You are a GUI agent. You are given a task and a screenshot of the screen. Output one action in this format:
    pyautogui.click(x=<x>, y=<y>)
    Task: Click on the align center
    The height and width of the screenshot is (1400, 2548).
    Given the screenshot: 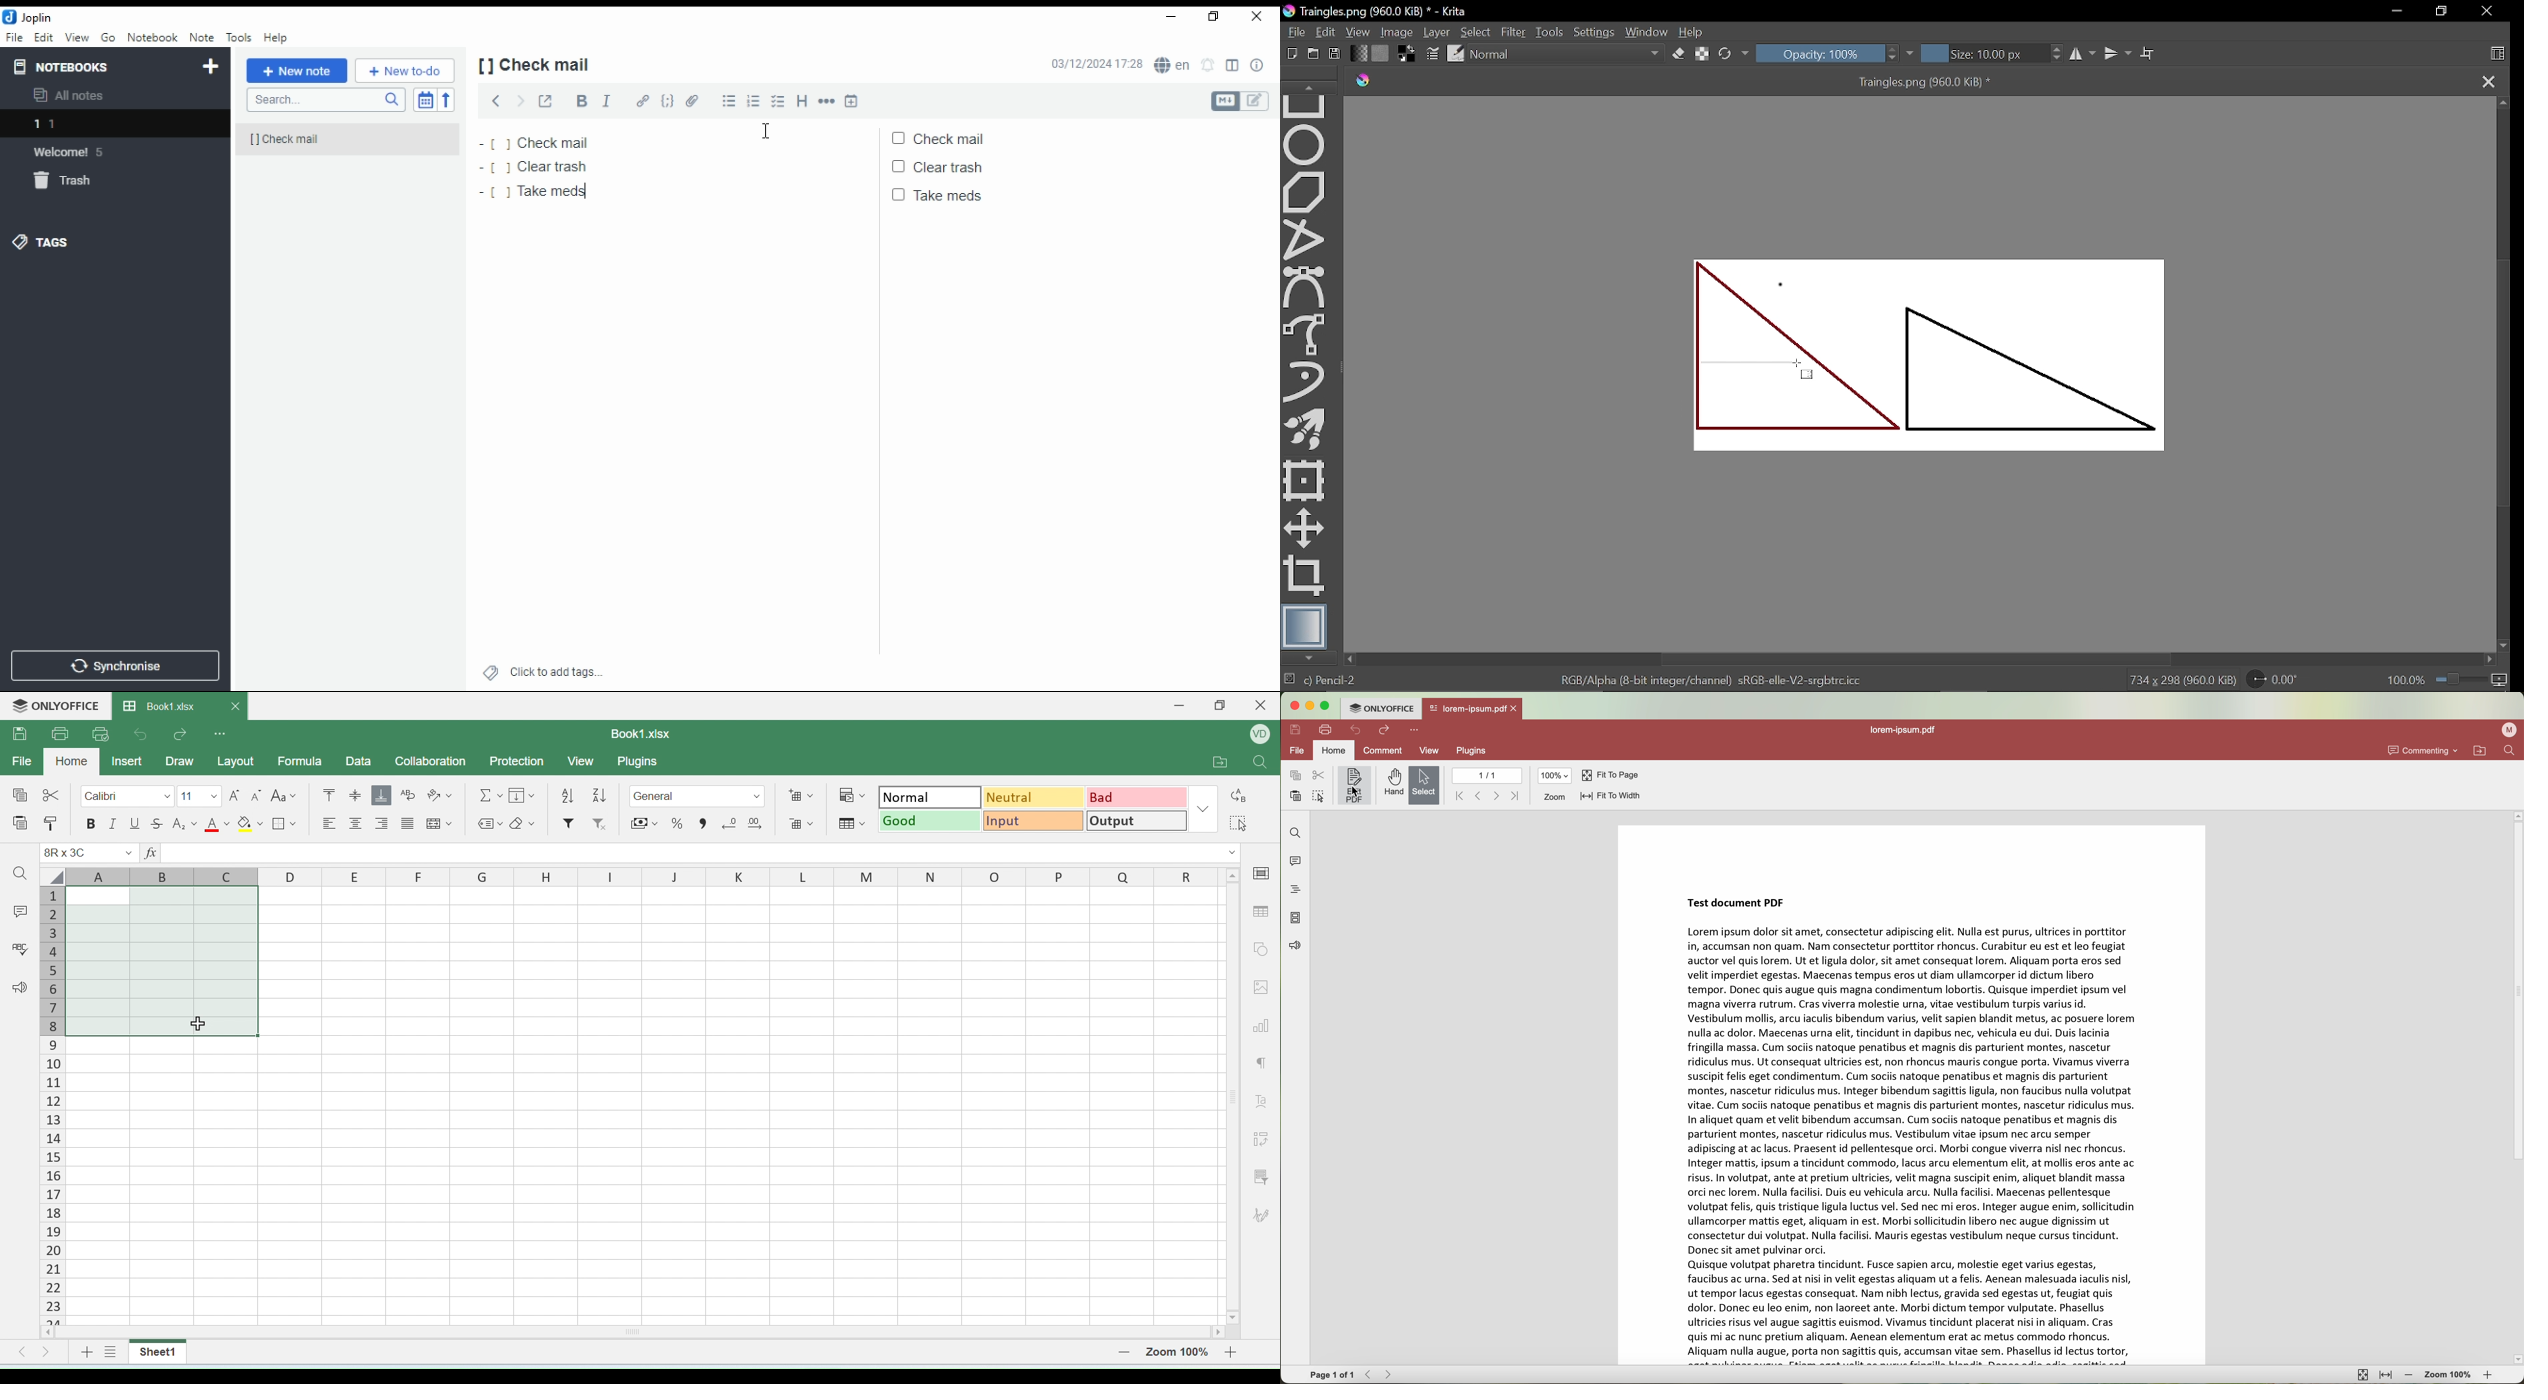 What is the action you would take?
    pyautogui.click(x=356, y=796)
    